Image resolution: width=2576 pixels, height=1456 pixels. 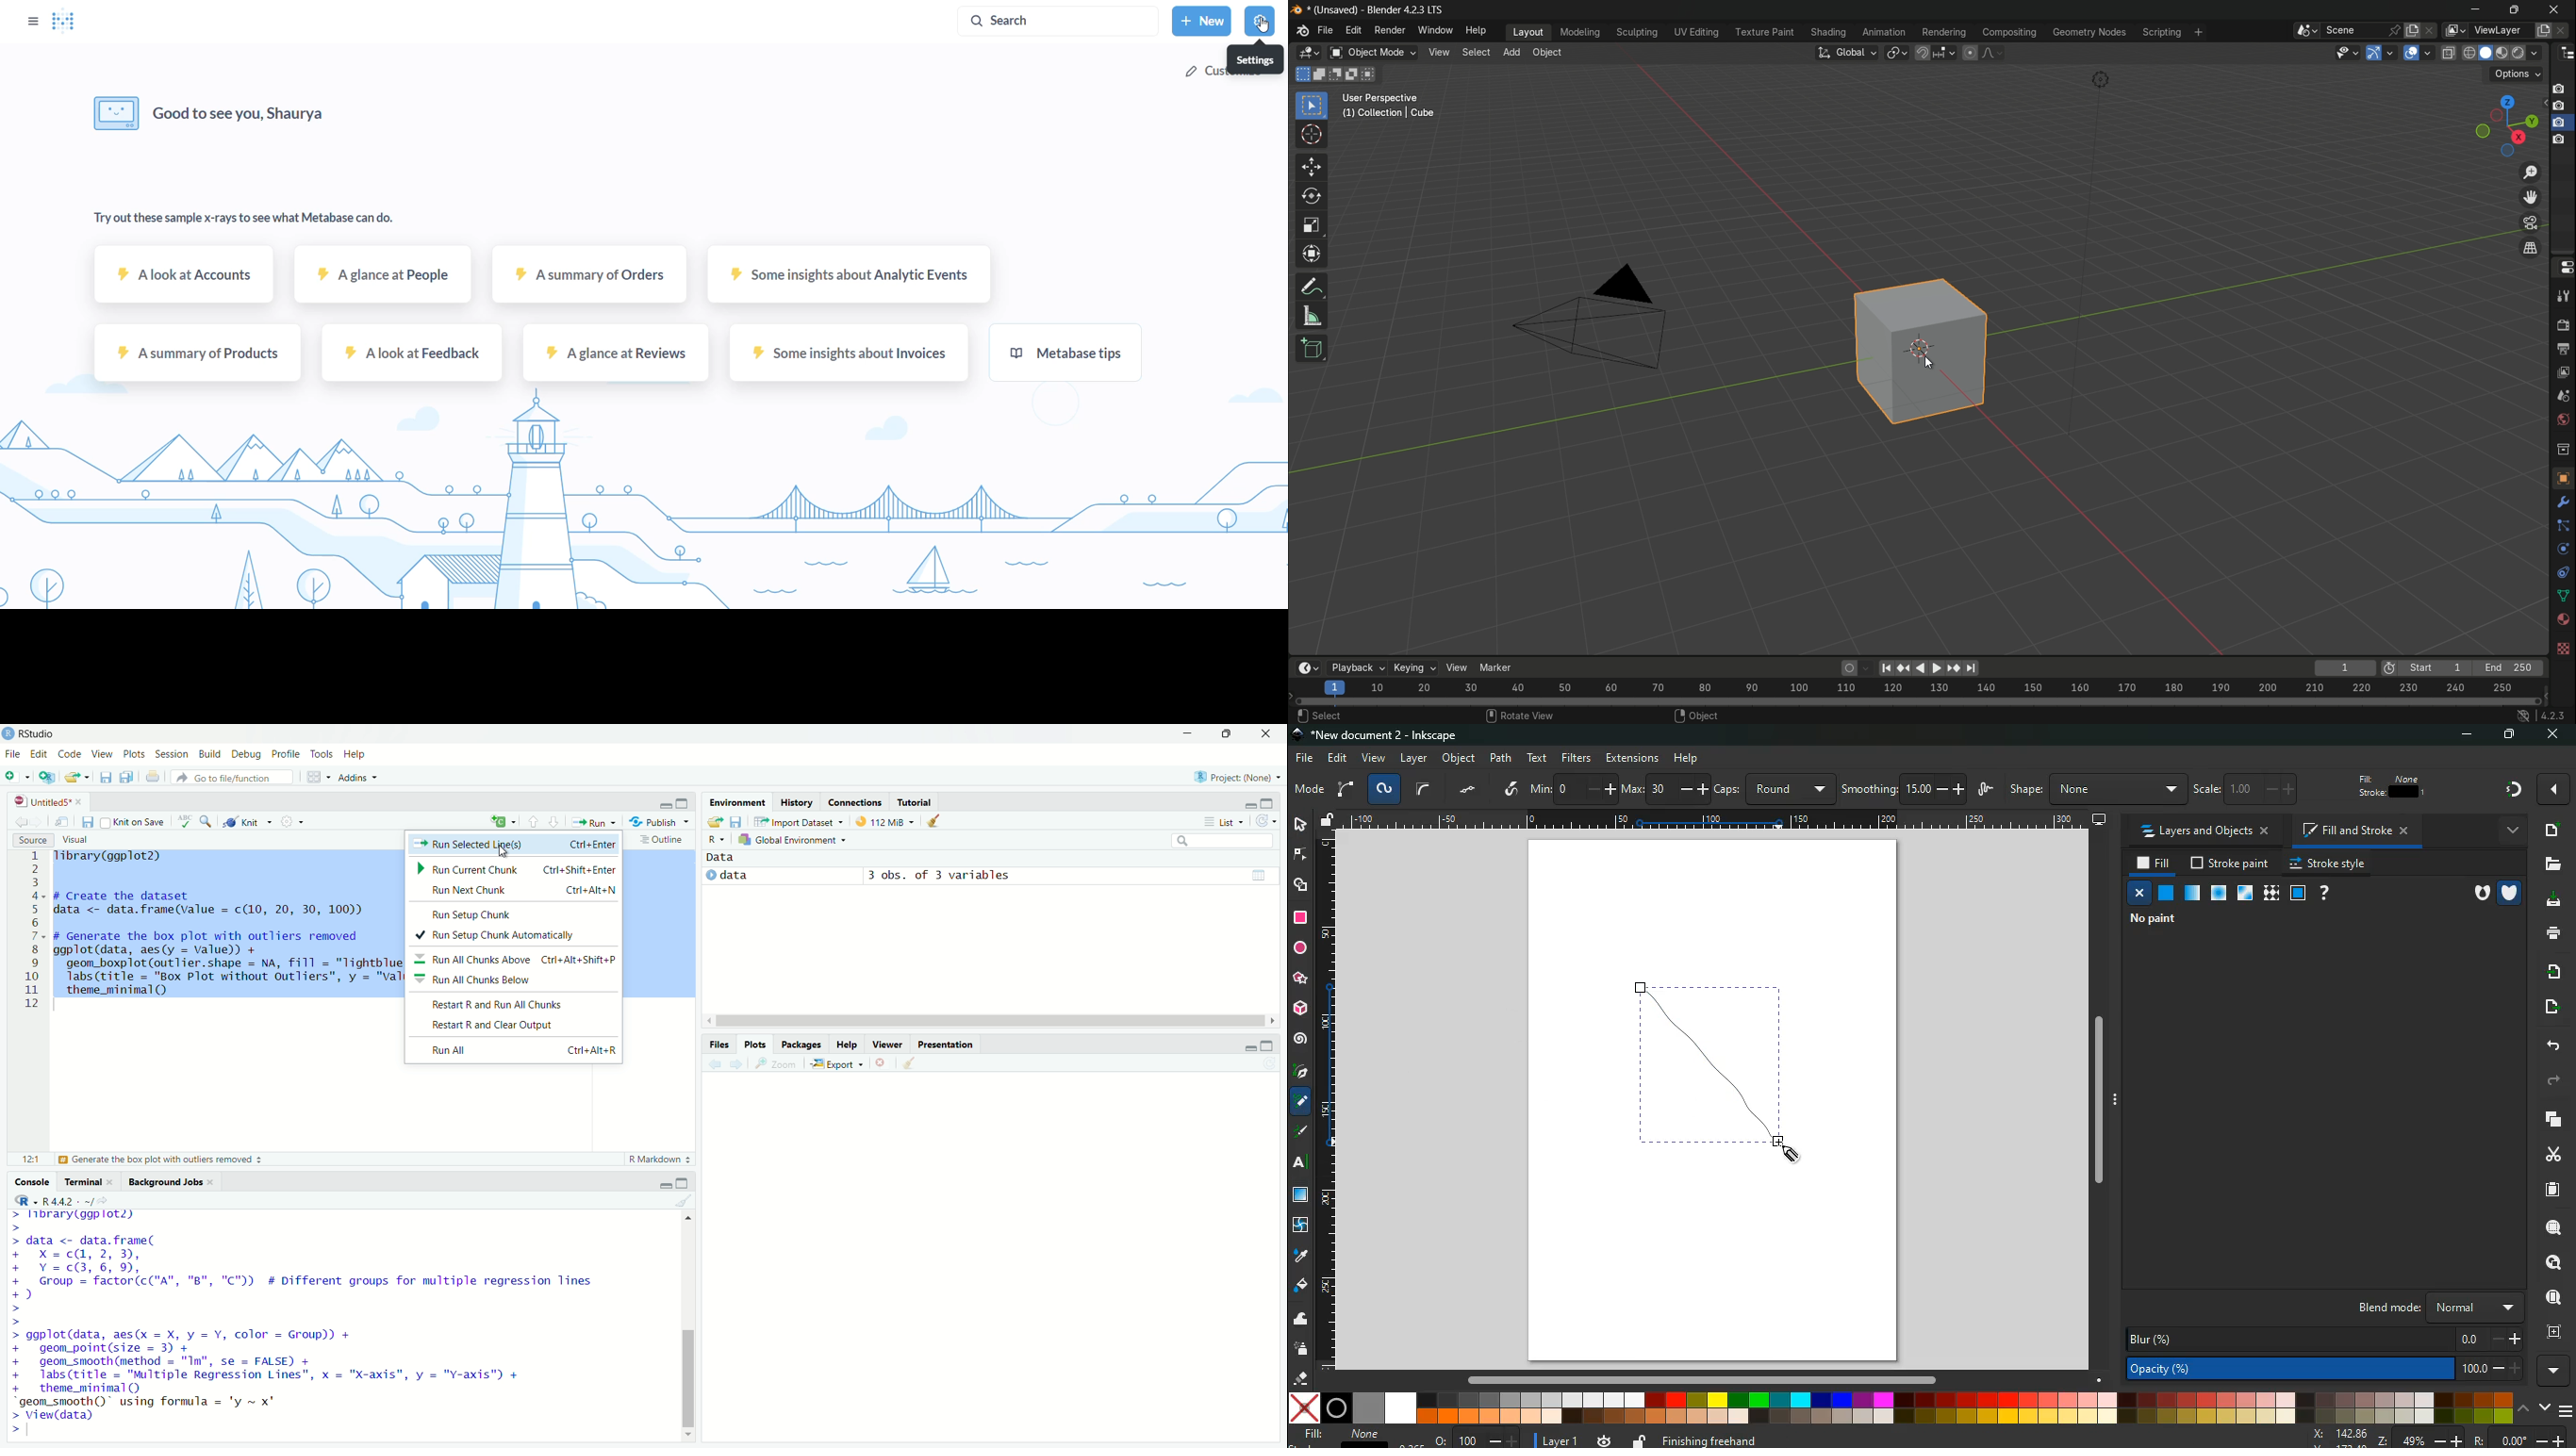 What do you see at coordinates (1478, 30) in the screenshot?
I see `help menu` at bounding box center [1478, 30].